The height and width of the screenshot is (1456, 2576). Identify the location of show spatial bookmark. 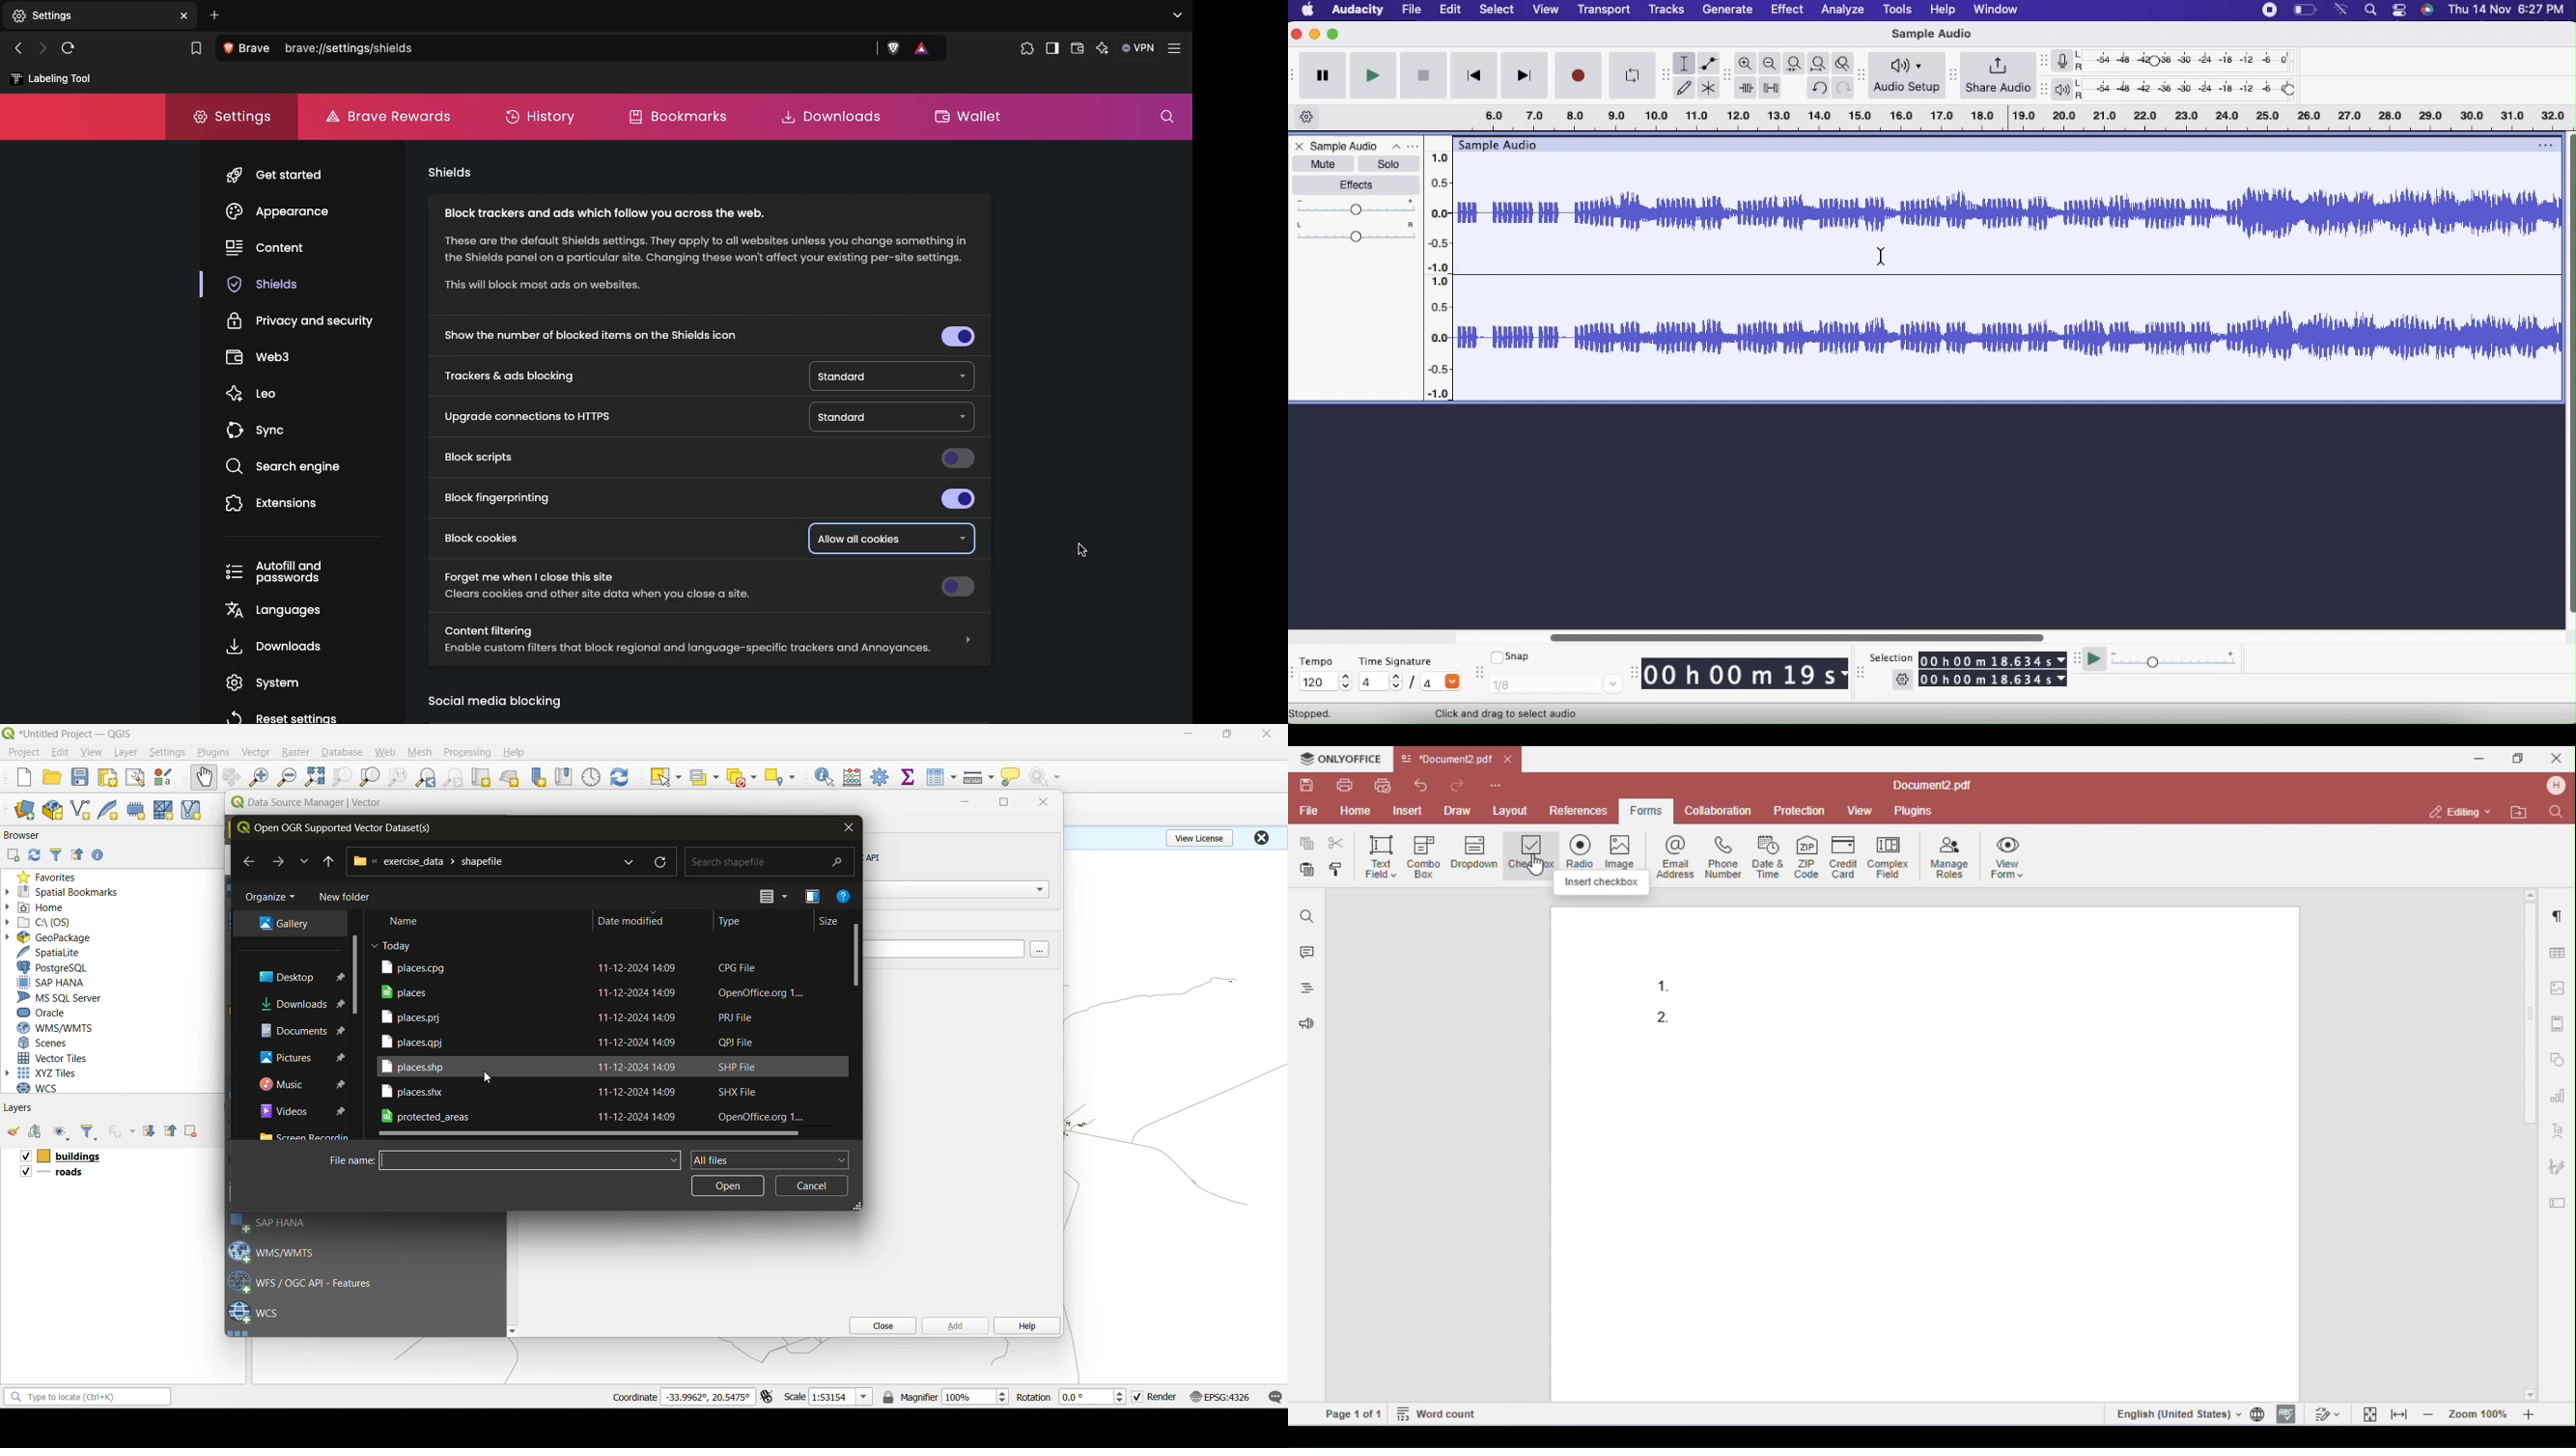
(568, 776).